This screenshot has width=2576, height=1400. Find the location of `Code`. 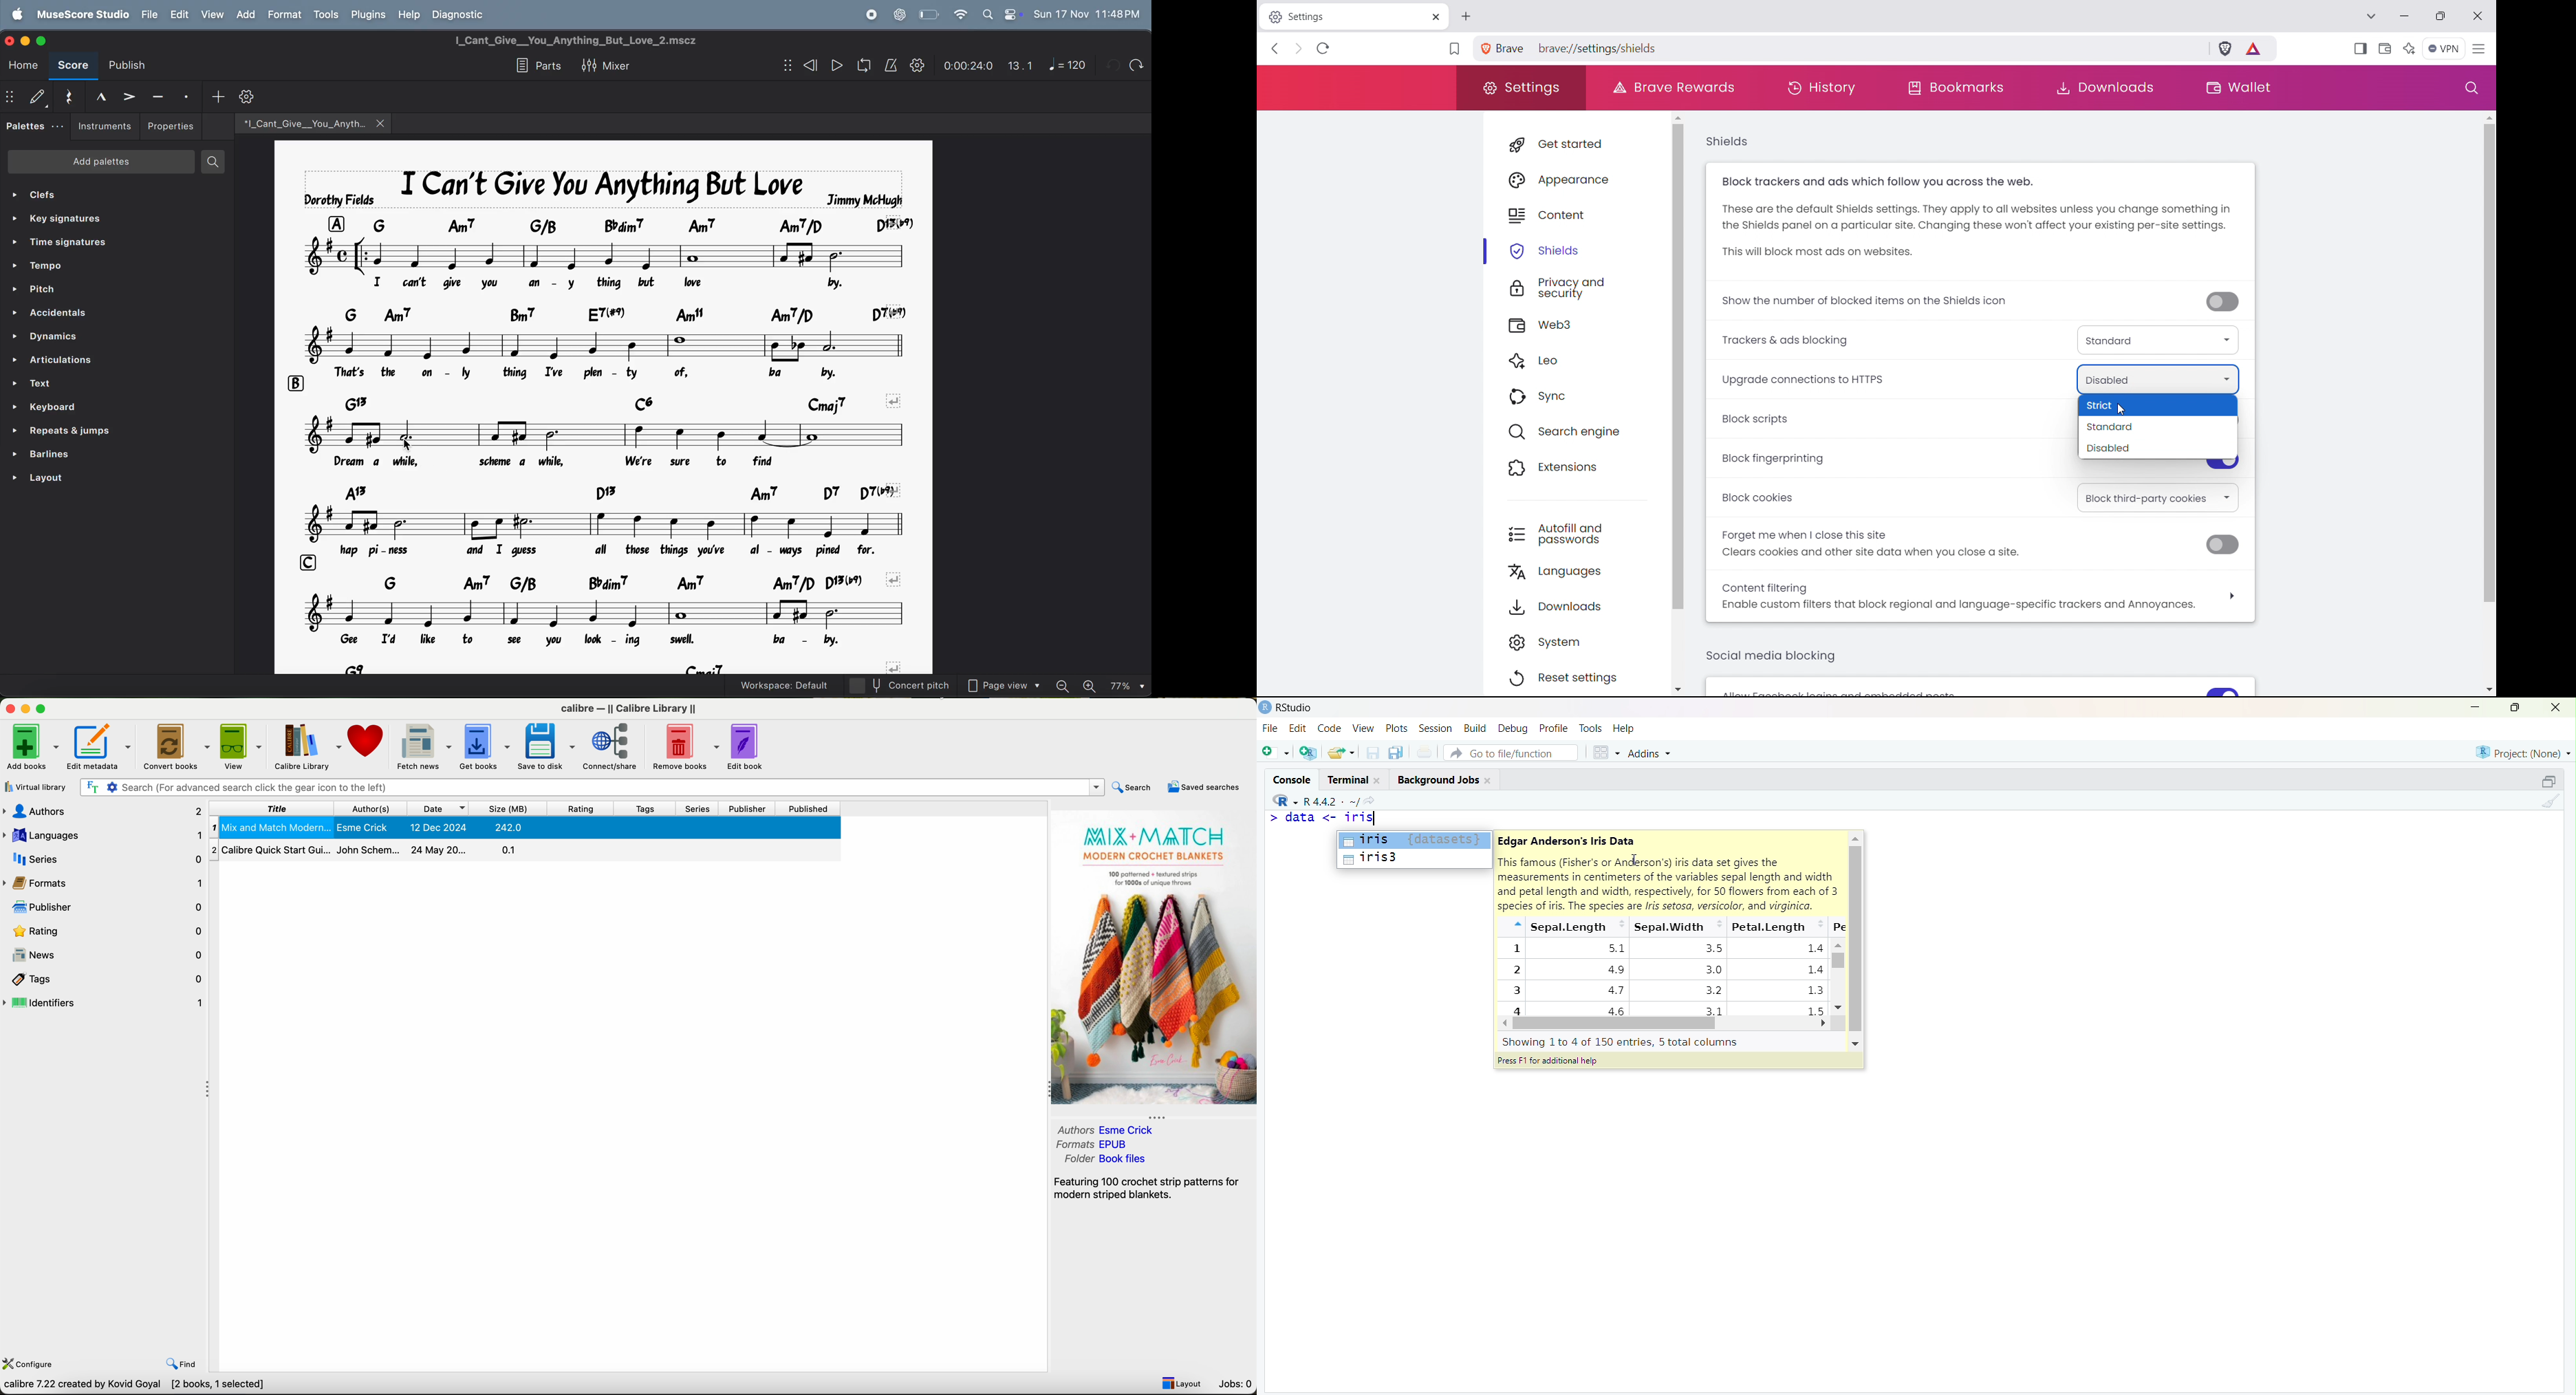

Code is located at coordinates (1328, 728).